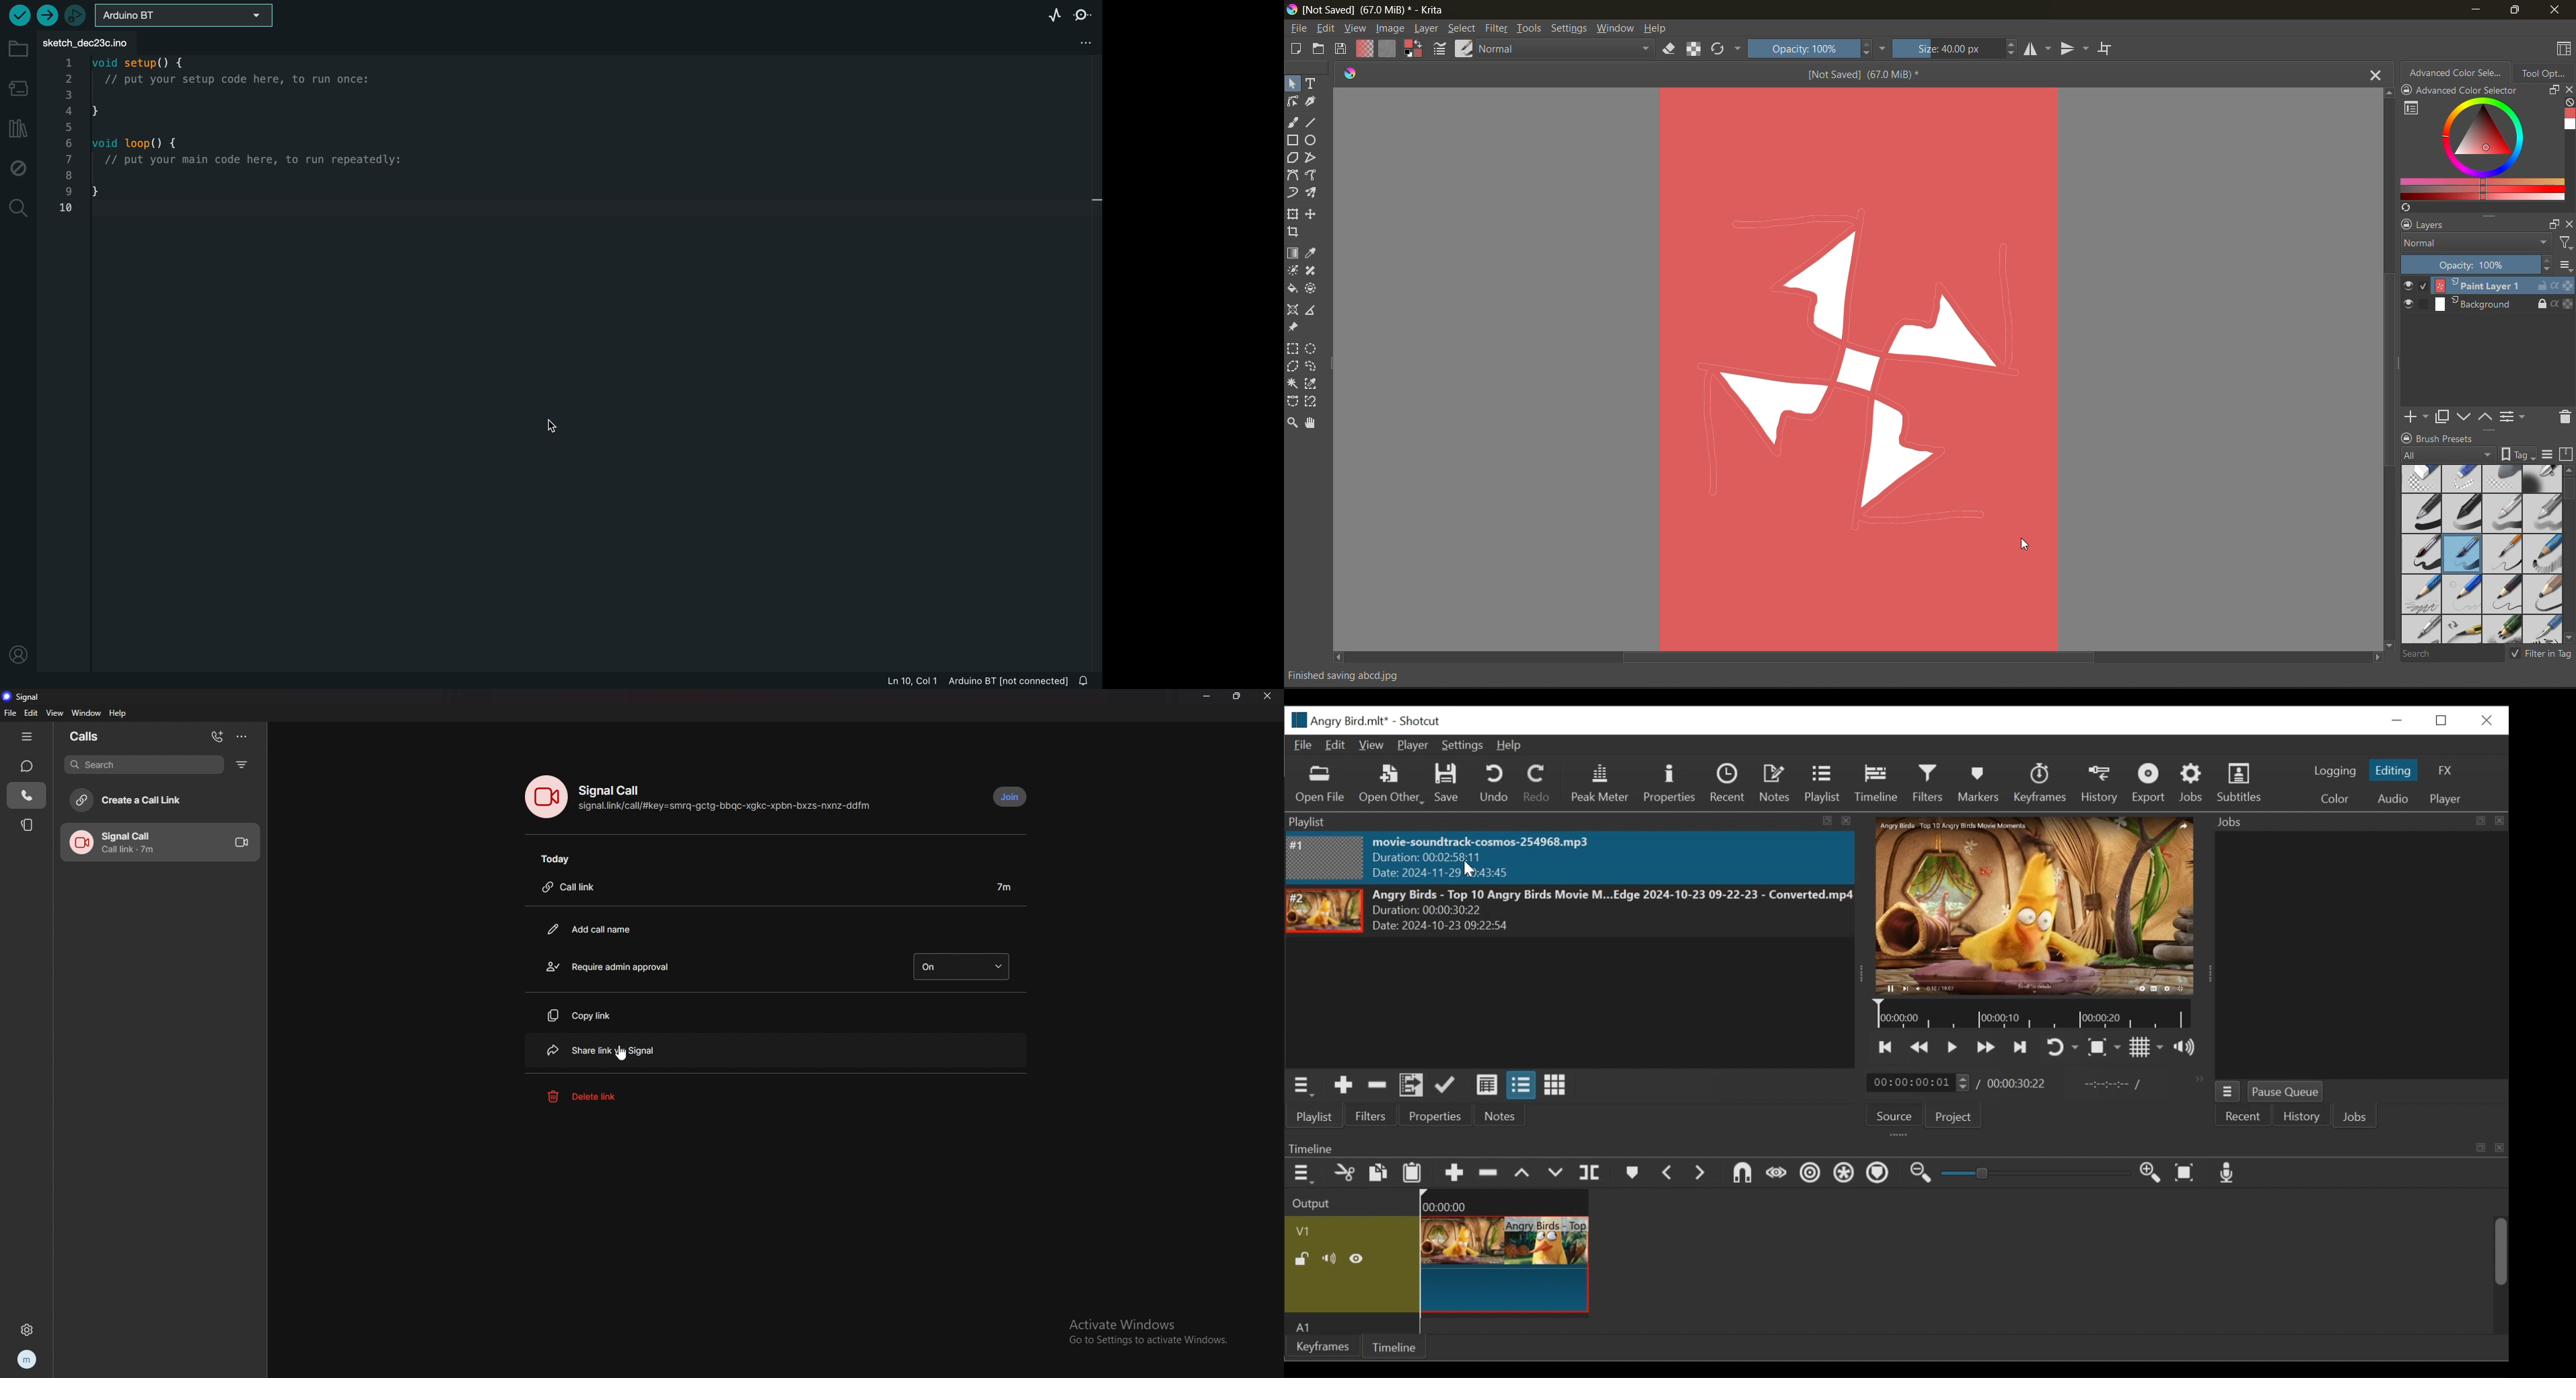 The height and width of the screenshot is (1400, 2576). Describe the element at coordinates (1612, 911) in the screenshot. I see `Angry Birds - Top 10 Angry Birds Movie M...Edge 2024-10-23 09-22-23 - Converted.mp4Duration: 00:00:30:22 Date: 2024-10-23 09:22>5` at that location.